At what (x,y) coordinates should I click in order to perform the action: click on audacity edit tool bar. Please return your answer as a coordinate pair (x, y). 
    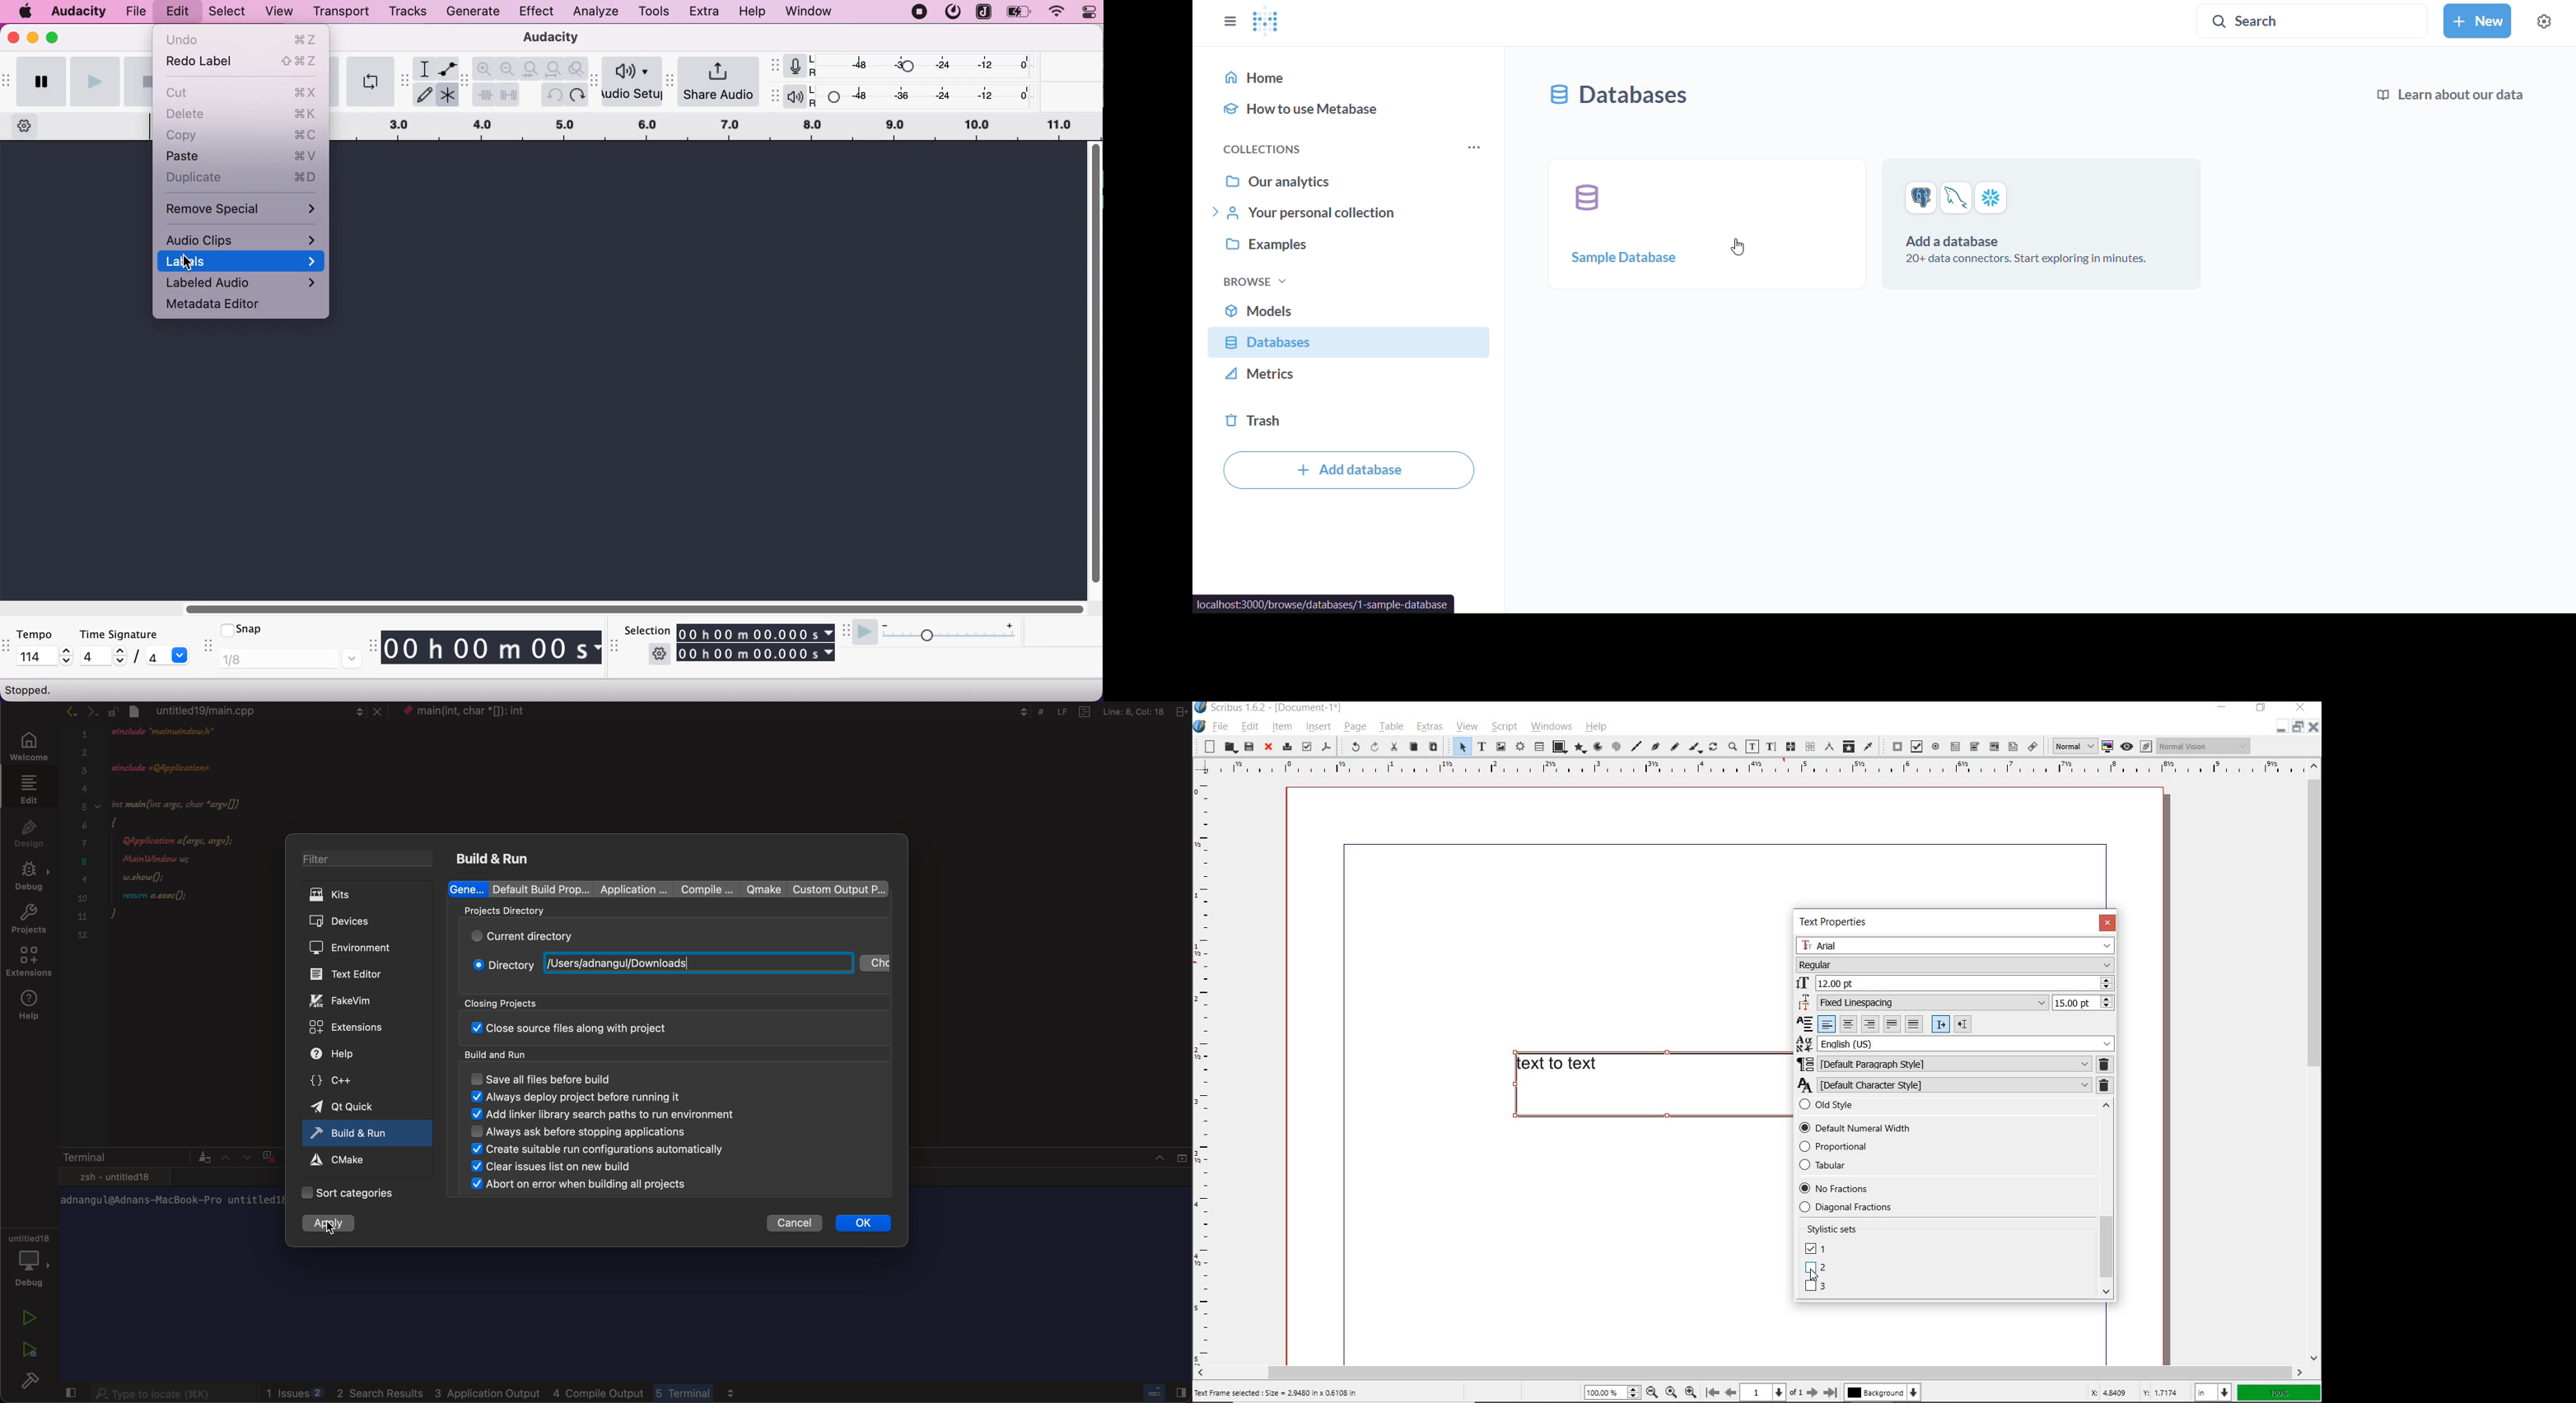
    Looking at the image, I should click on (465, 81).